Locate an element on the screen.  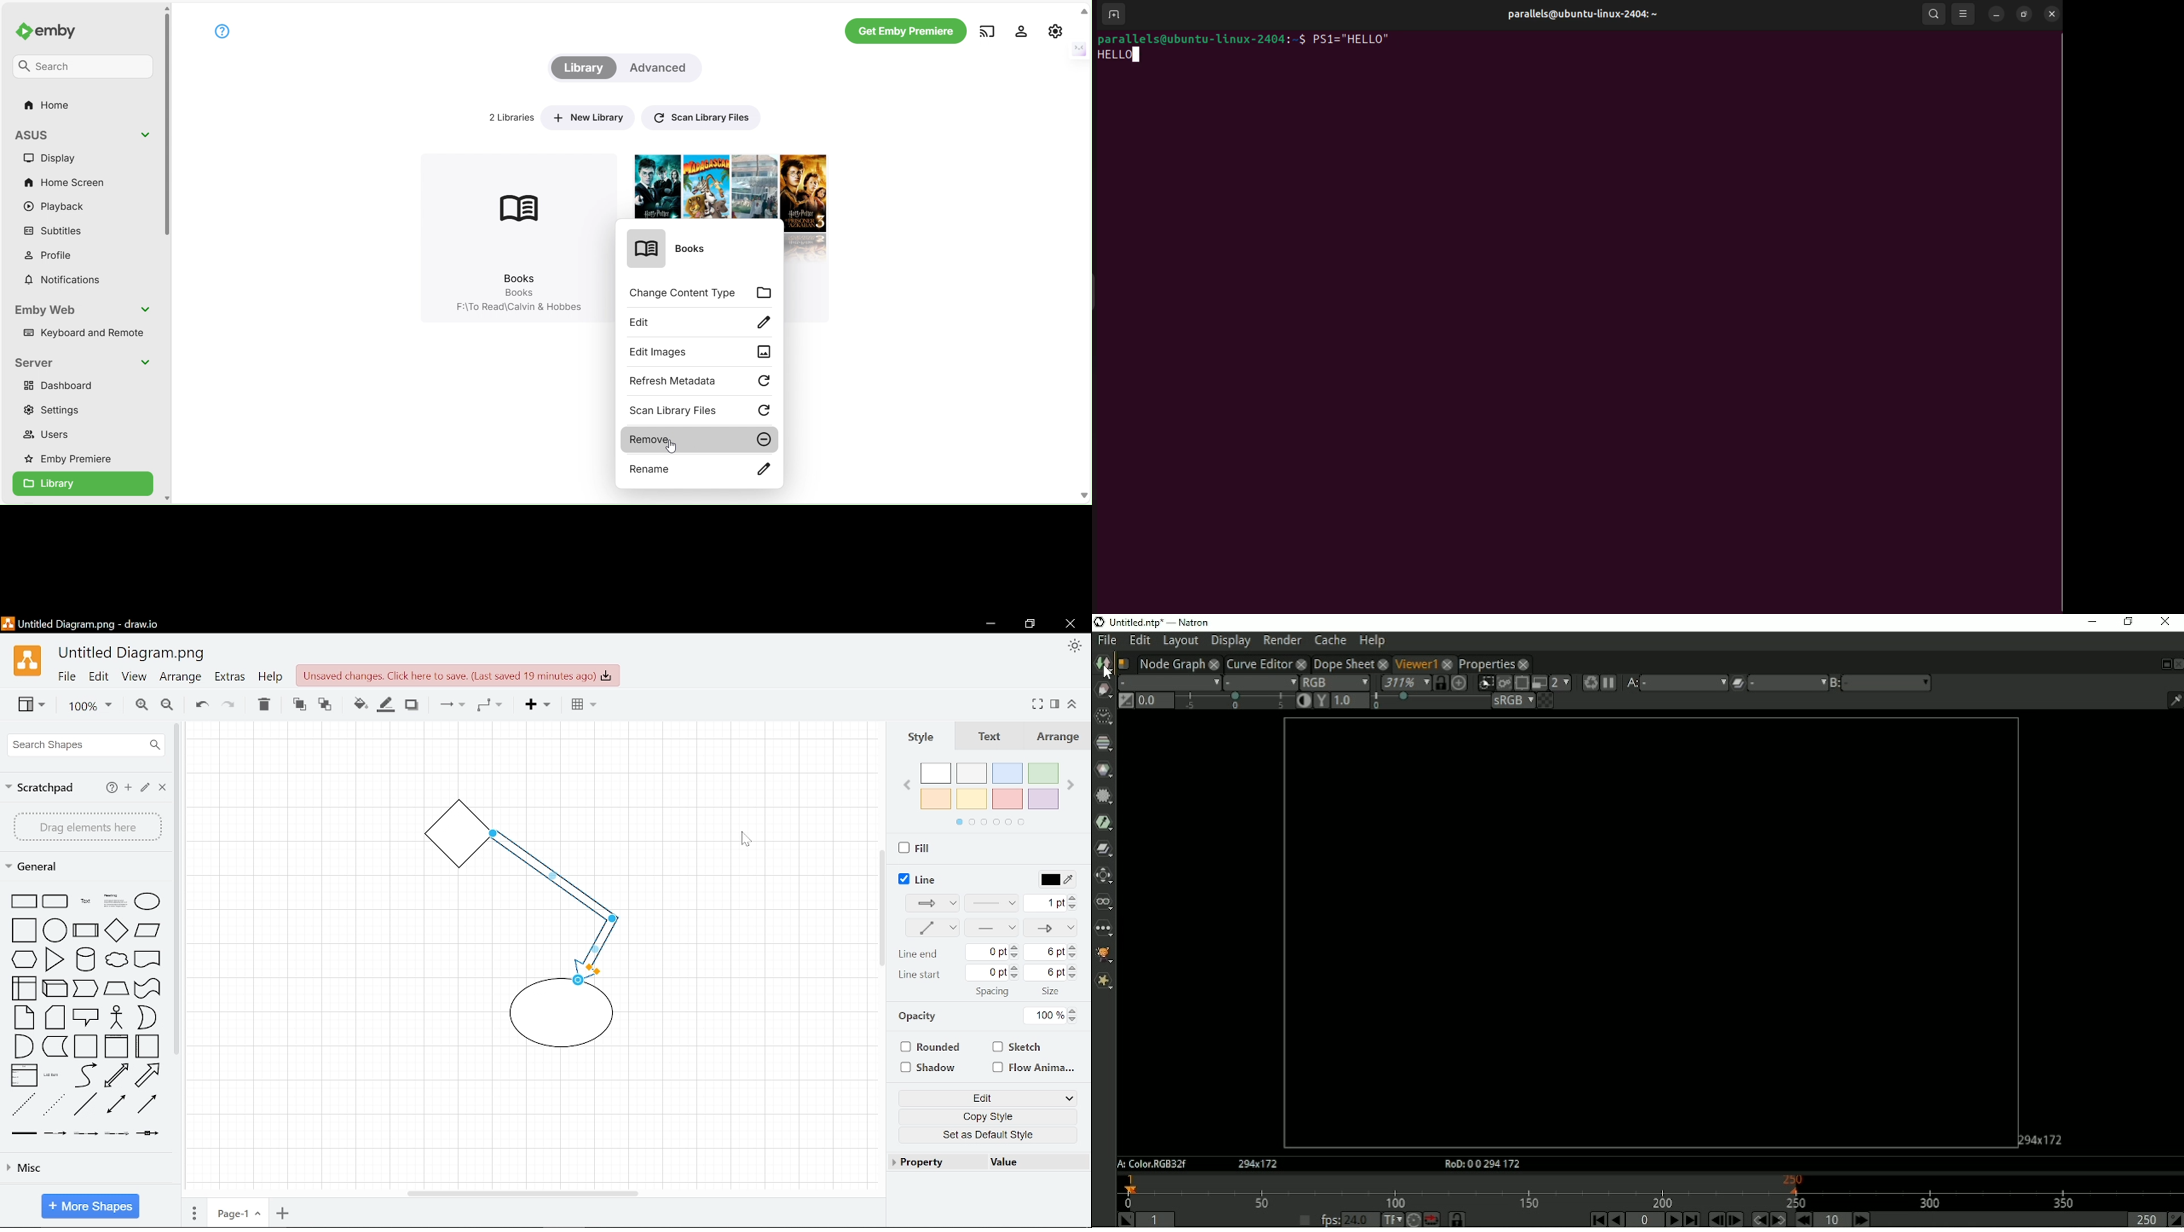
Add New Libray is located at coordinates (587, 117).